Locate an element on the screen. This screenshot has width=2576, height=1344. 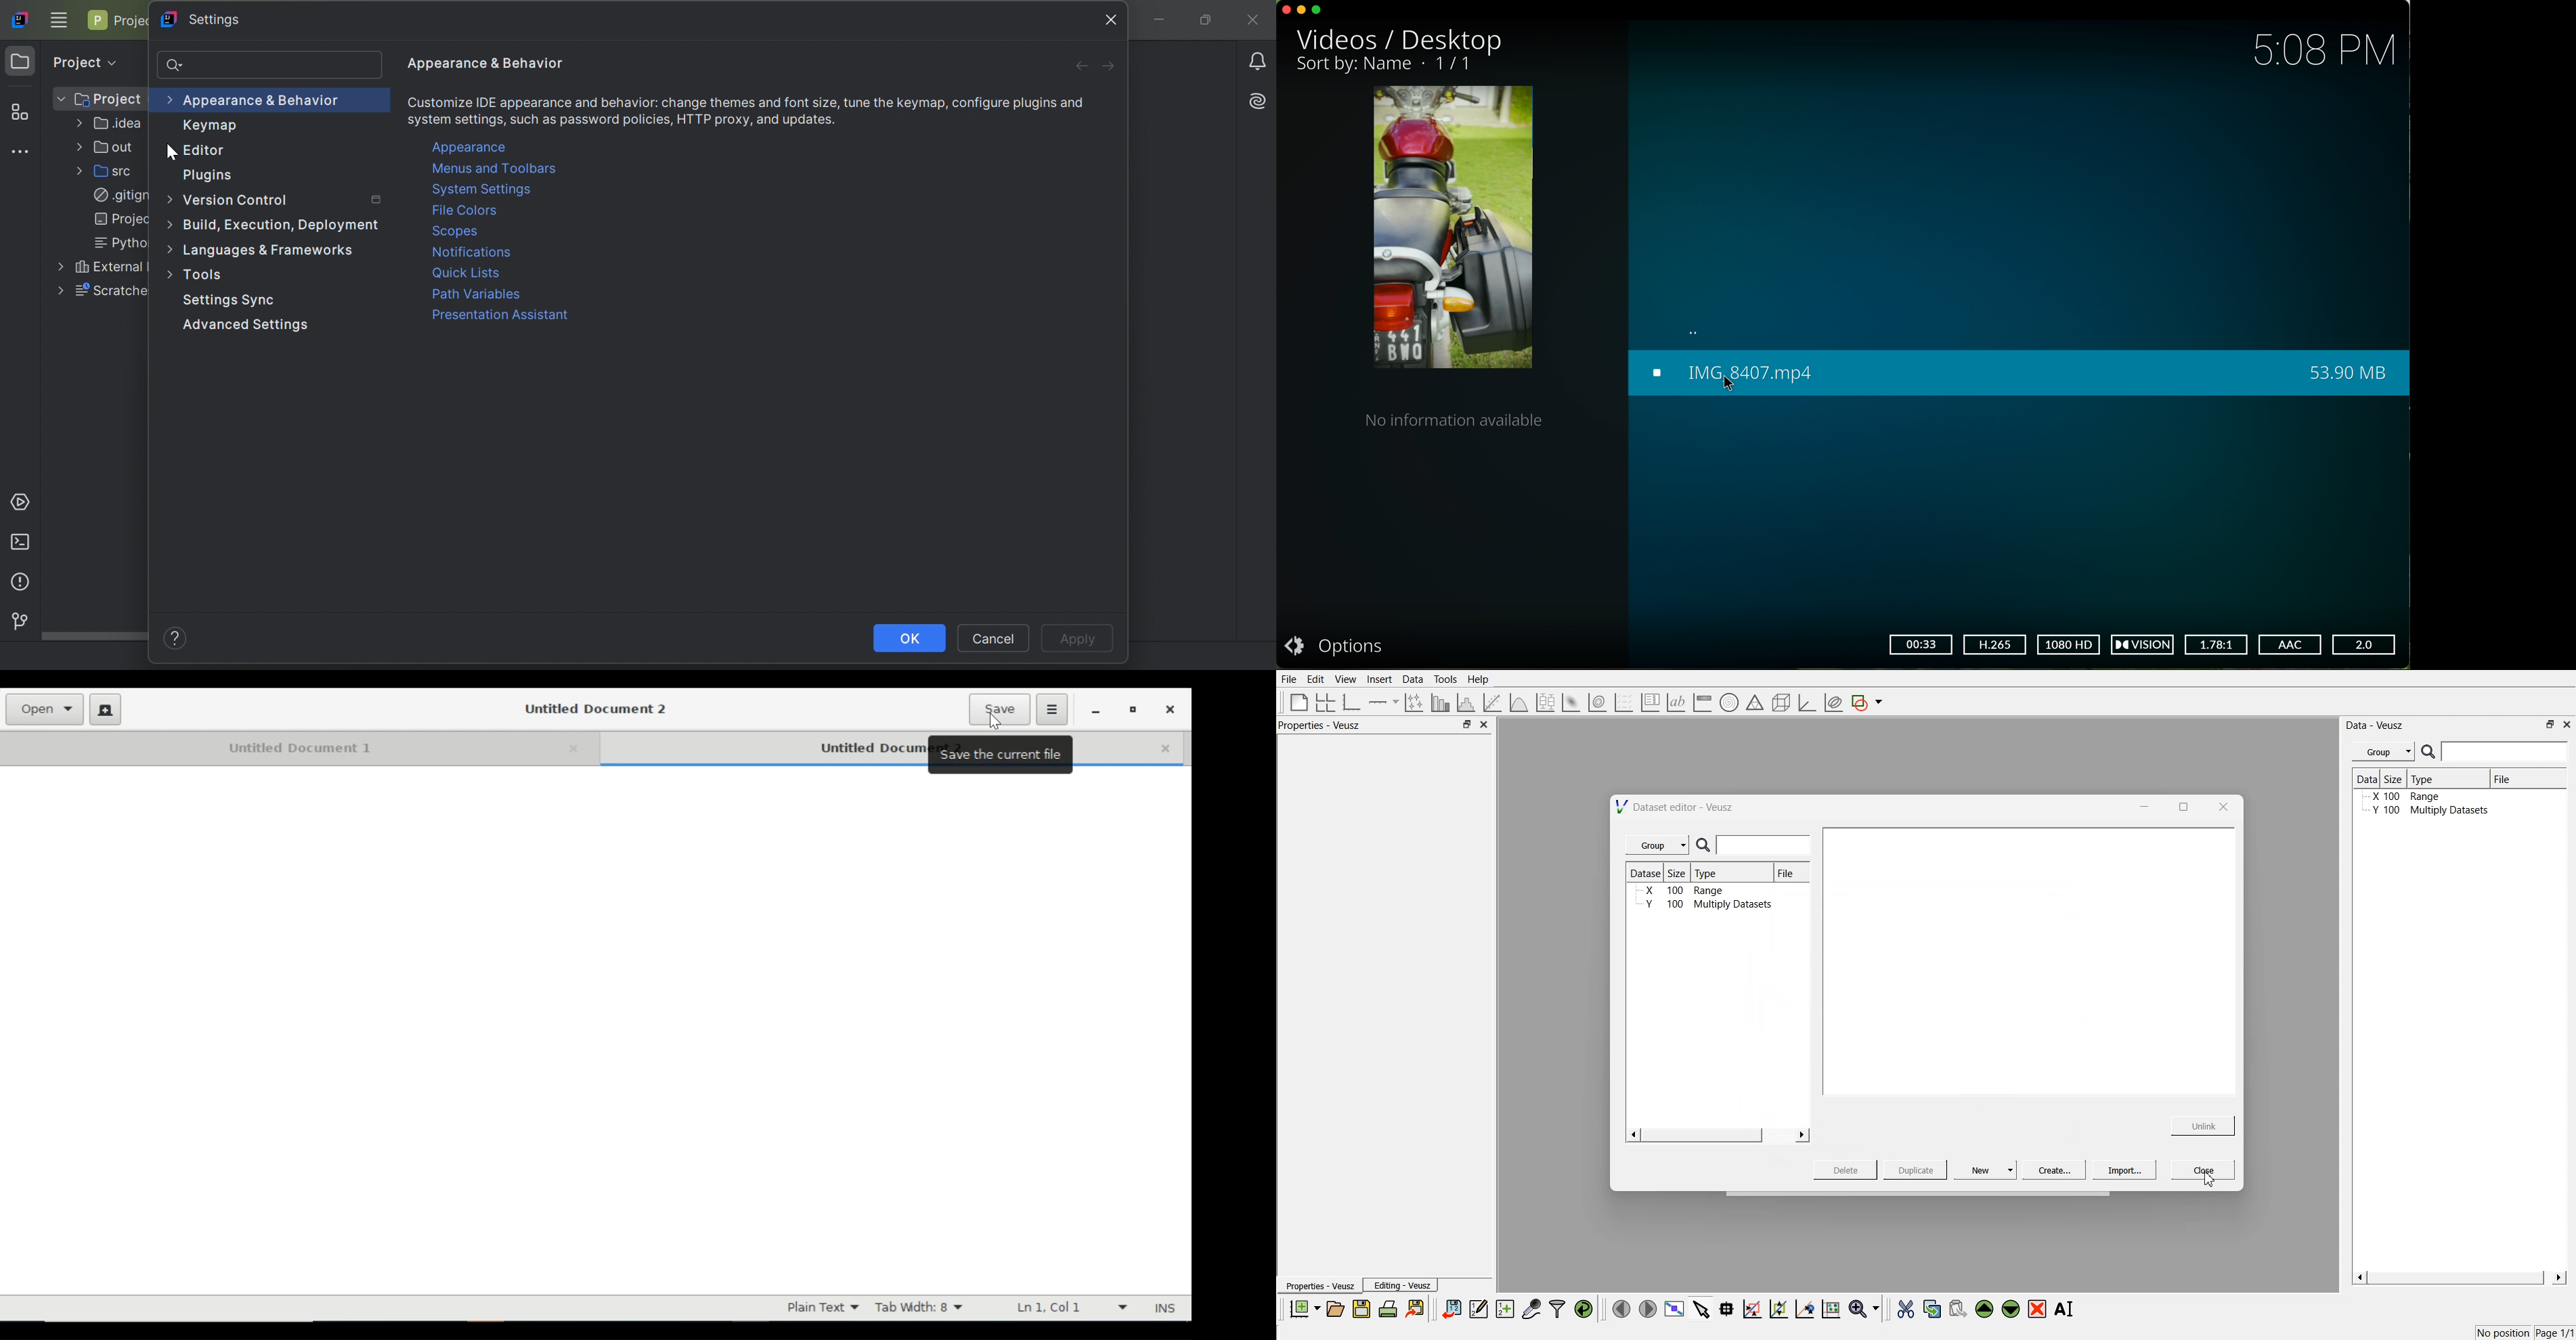
close is located at coordinates (2222, 806).